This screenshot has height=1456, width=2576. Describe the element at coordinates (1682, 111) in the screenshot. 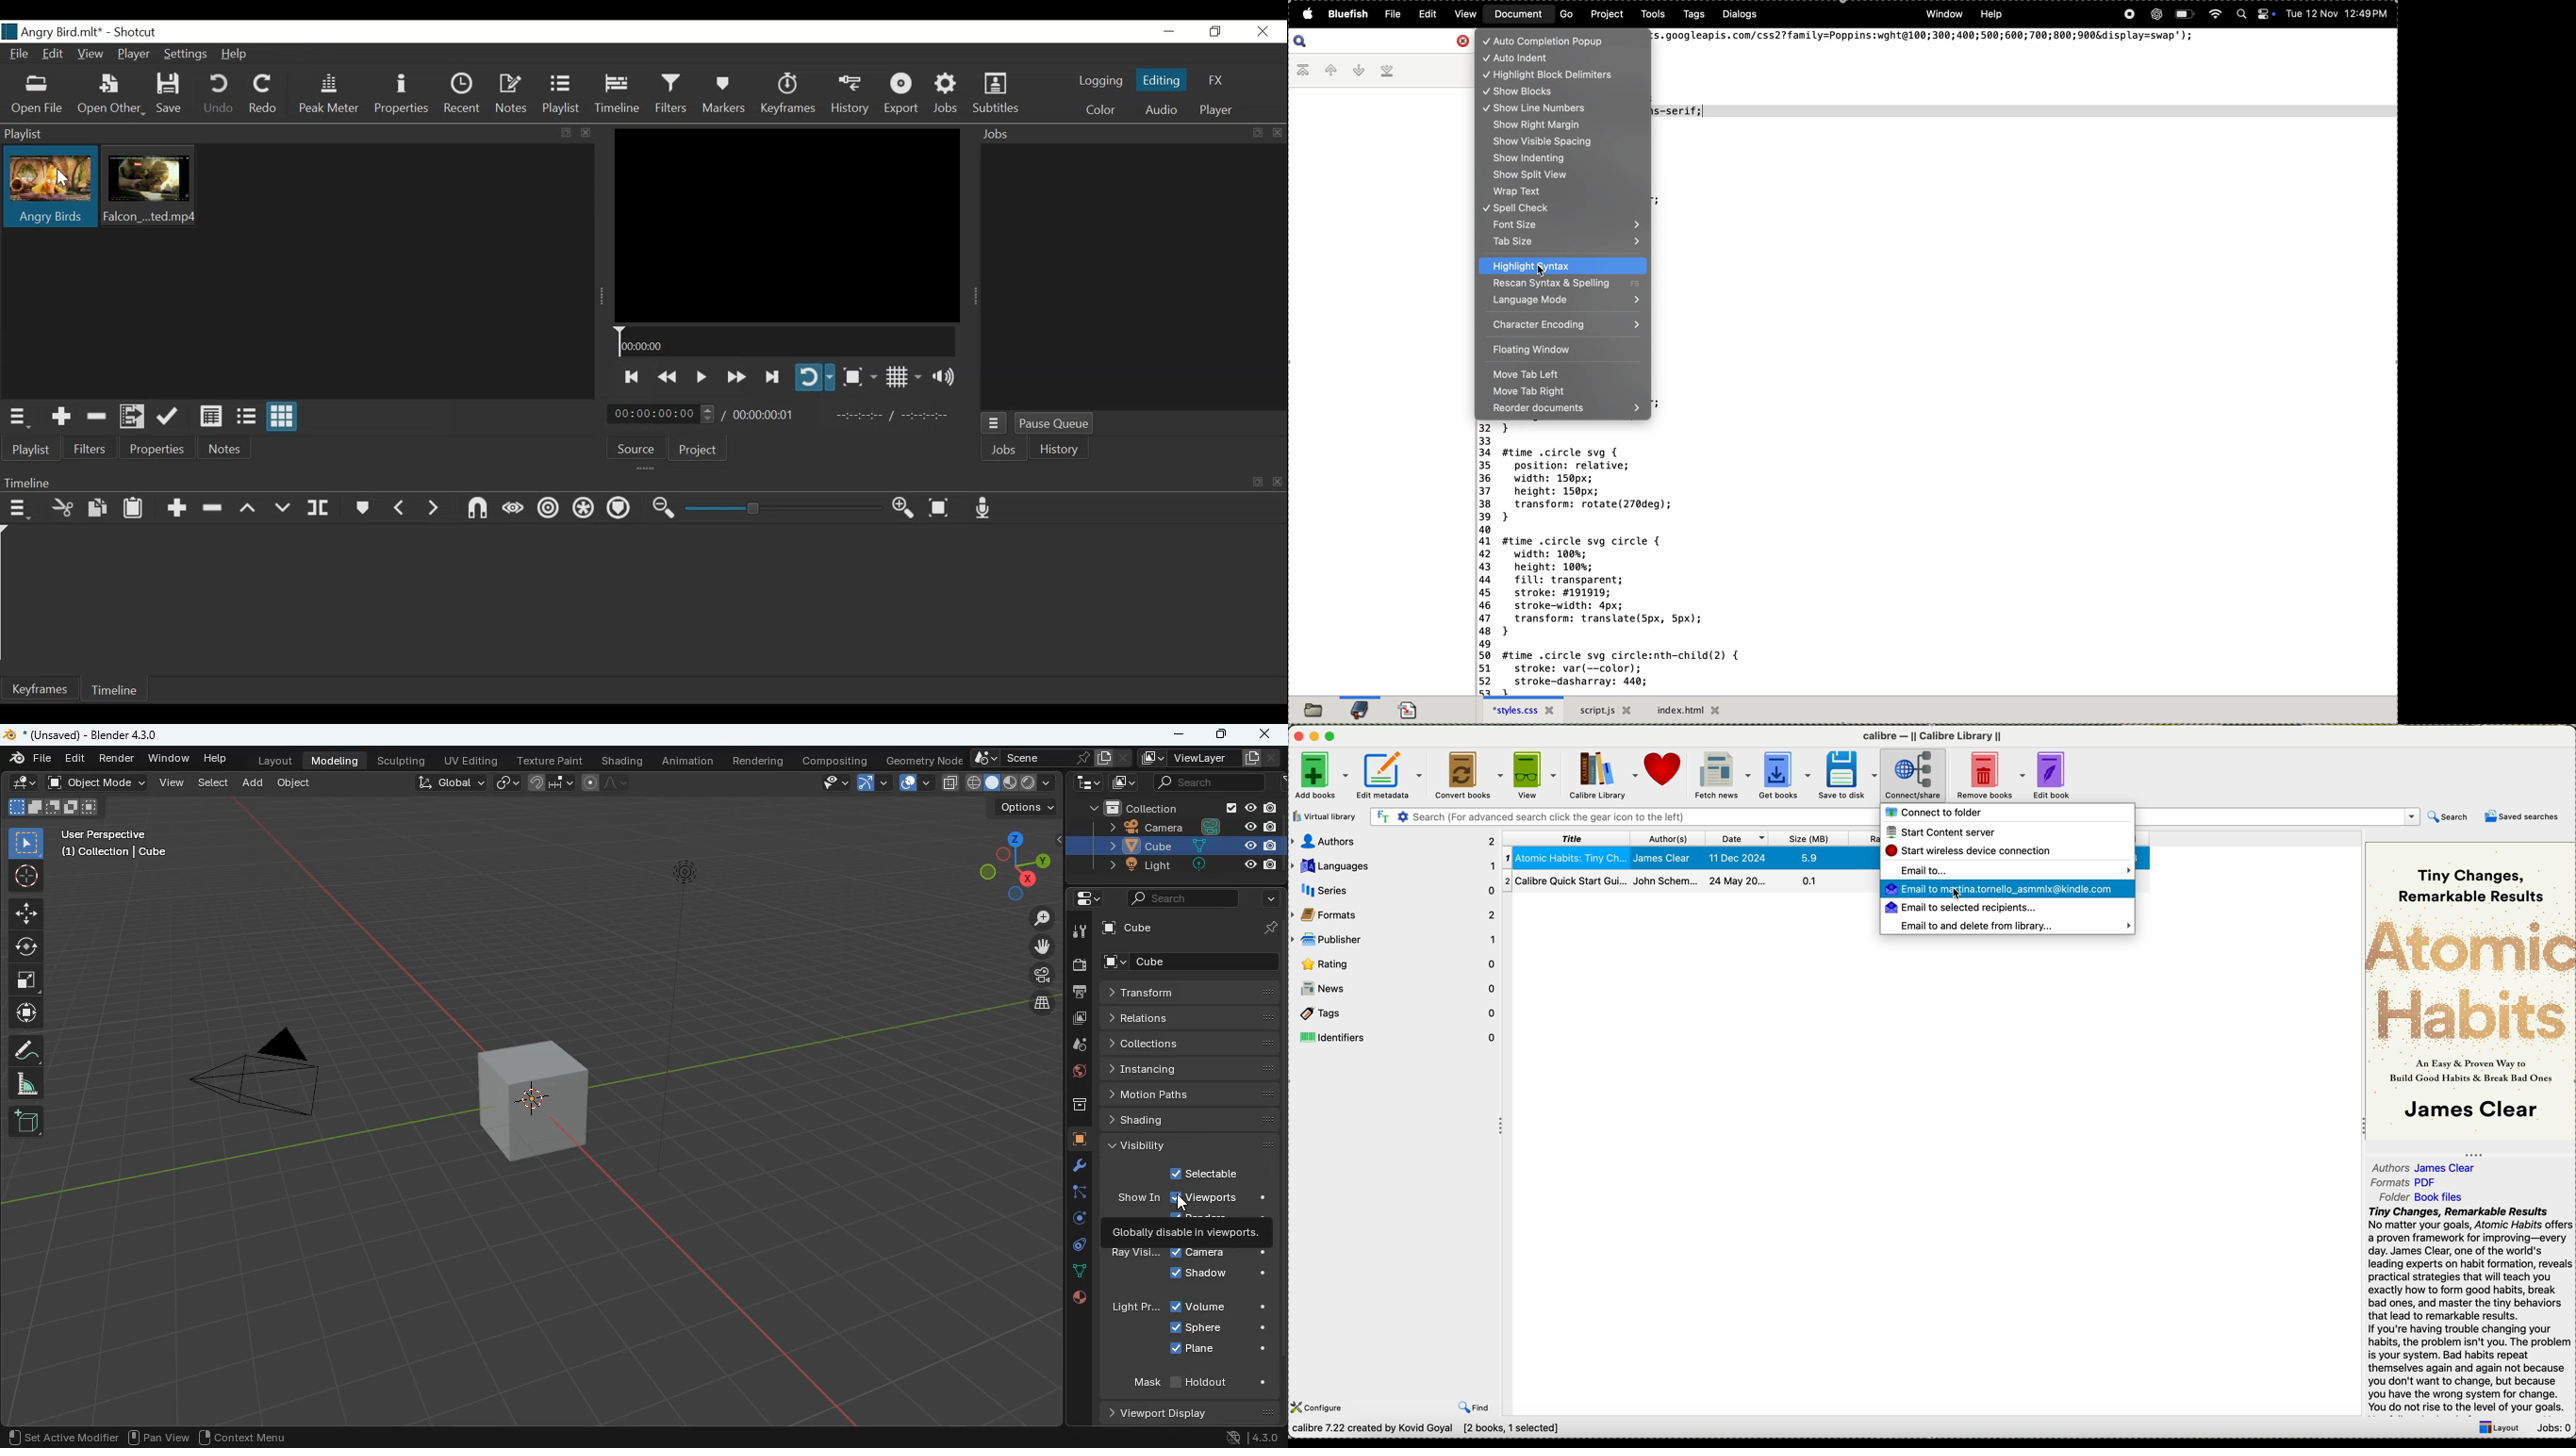

I see `s—serif;|` at that location.